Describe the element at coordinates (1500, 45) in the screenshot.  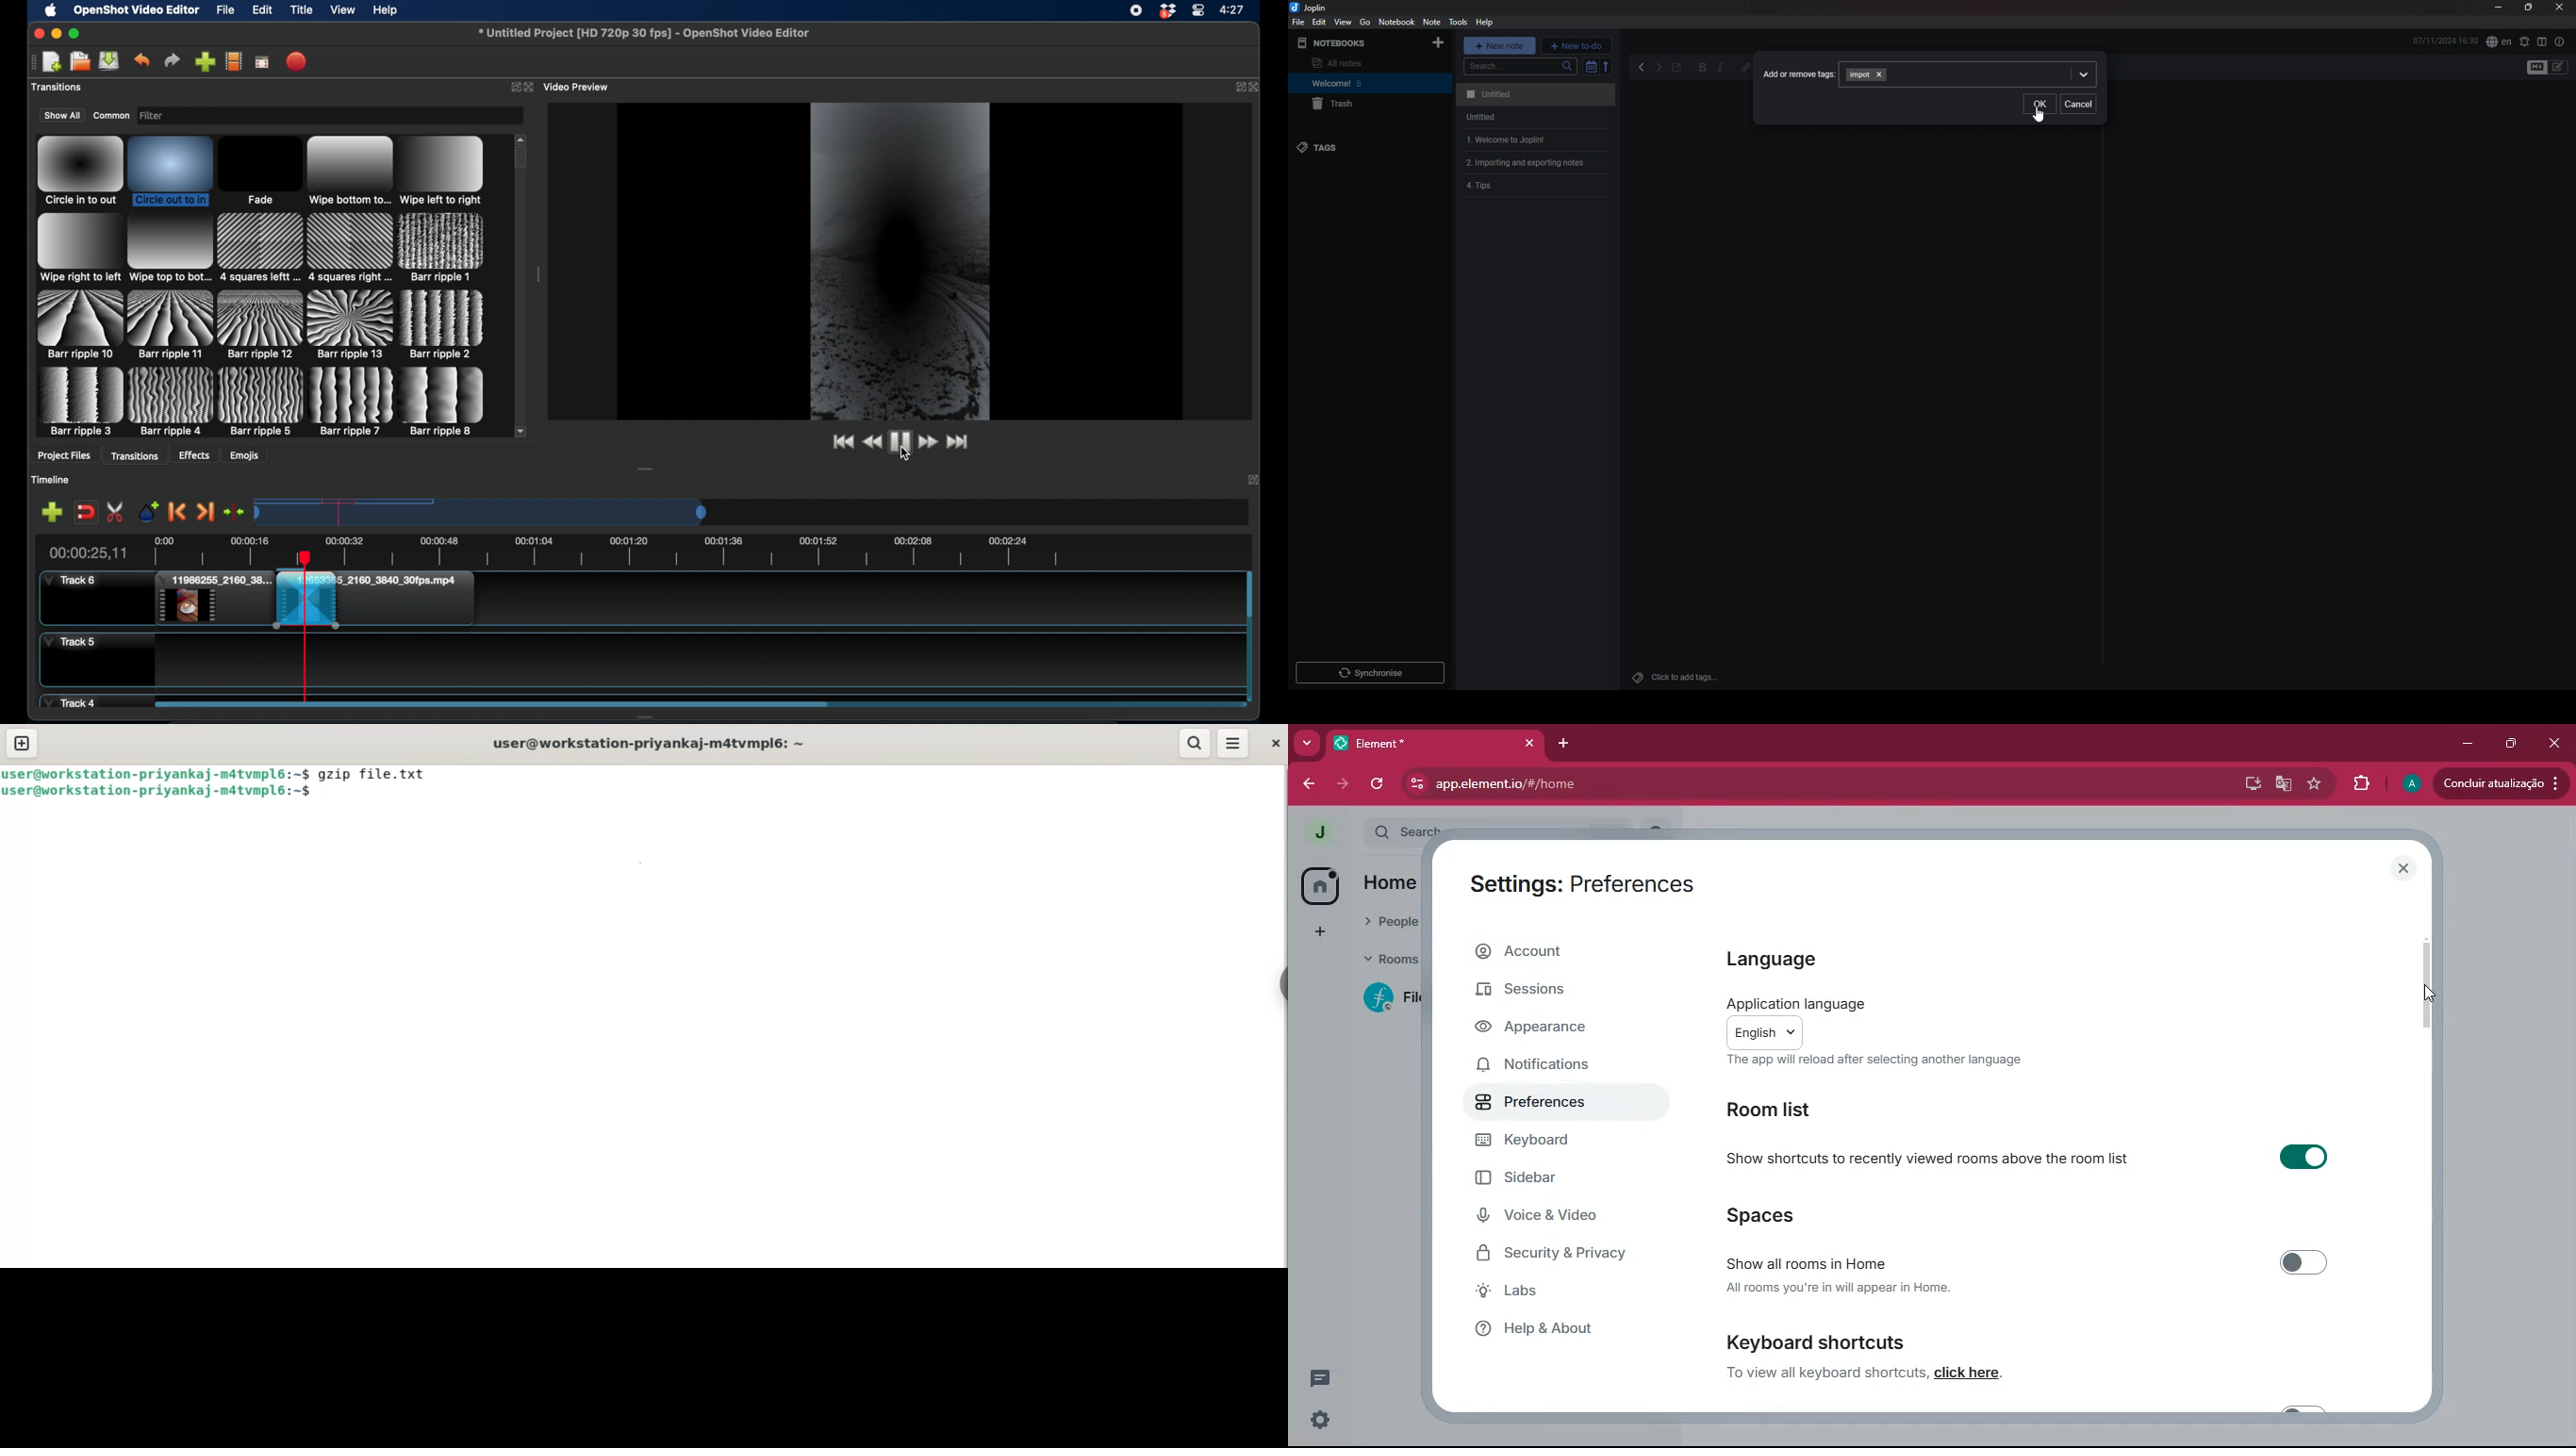
I see `new note` at that location.